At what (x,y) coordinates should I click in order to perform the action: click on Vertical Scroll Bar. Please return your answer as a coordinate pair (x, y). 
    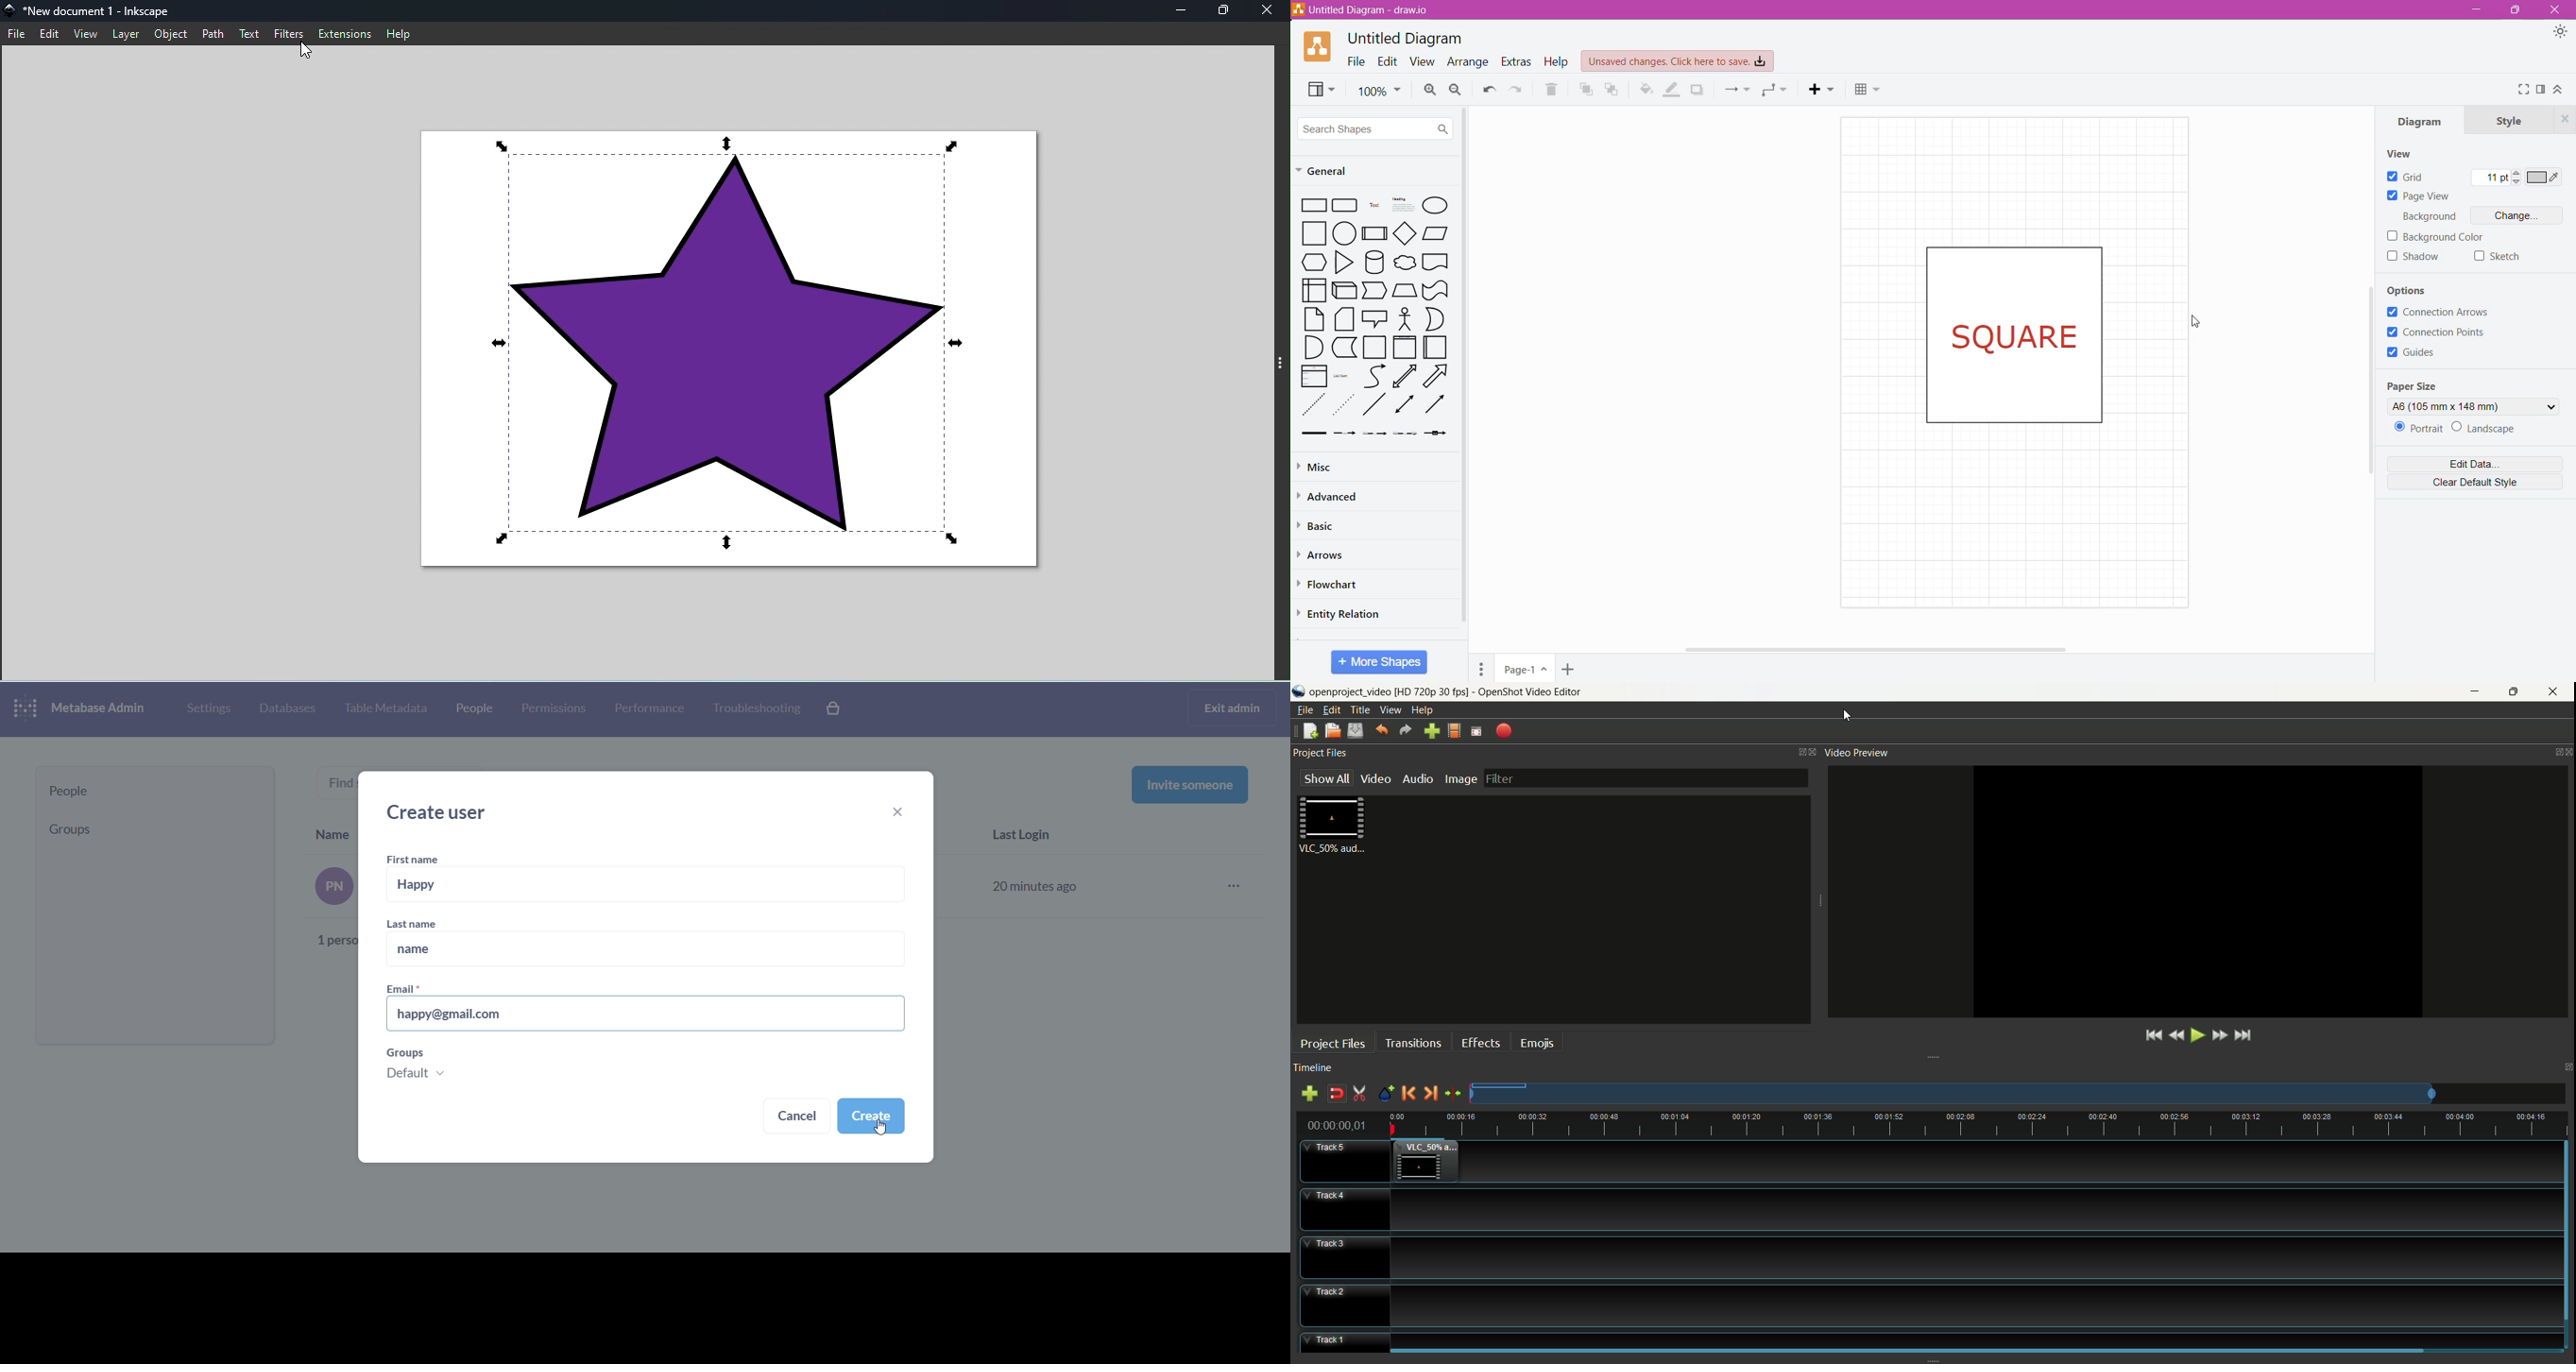
    Looking at the image, I should click on (1465, 368).